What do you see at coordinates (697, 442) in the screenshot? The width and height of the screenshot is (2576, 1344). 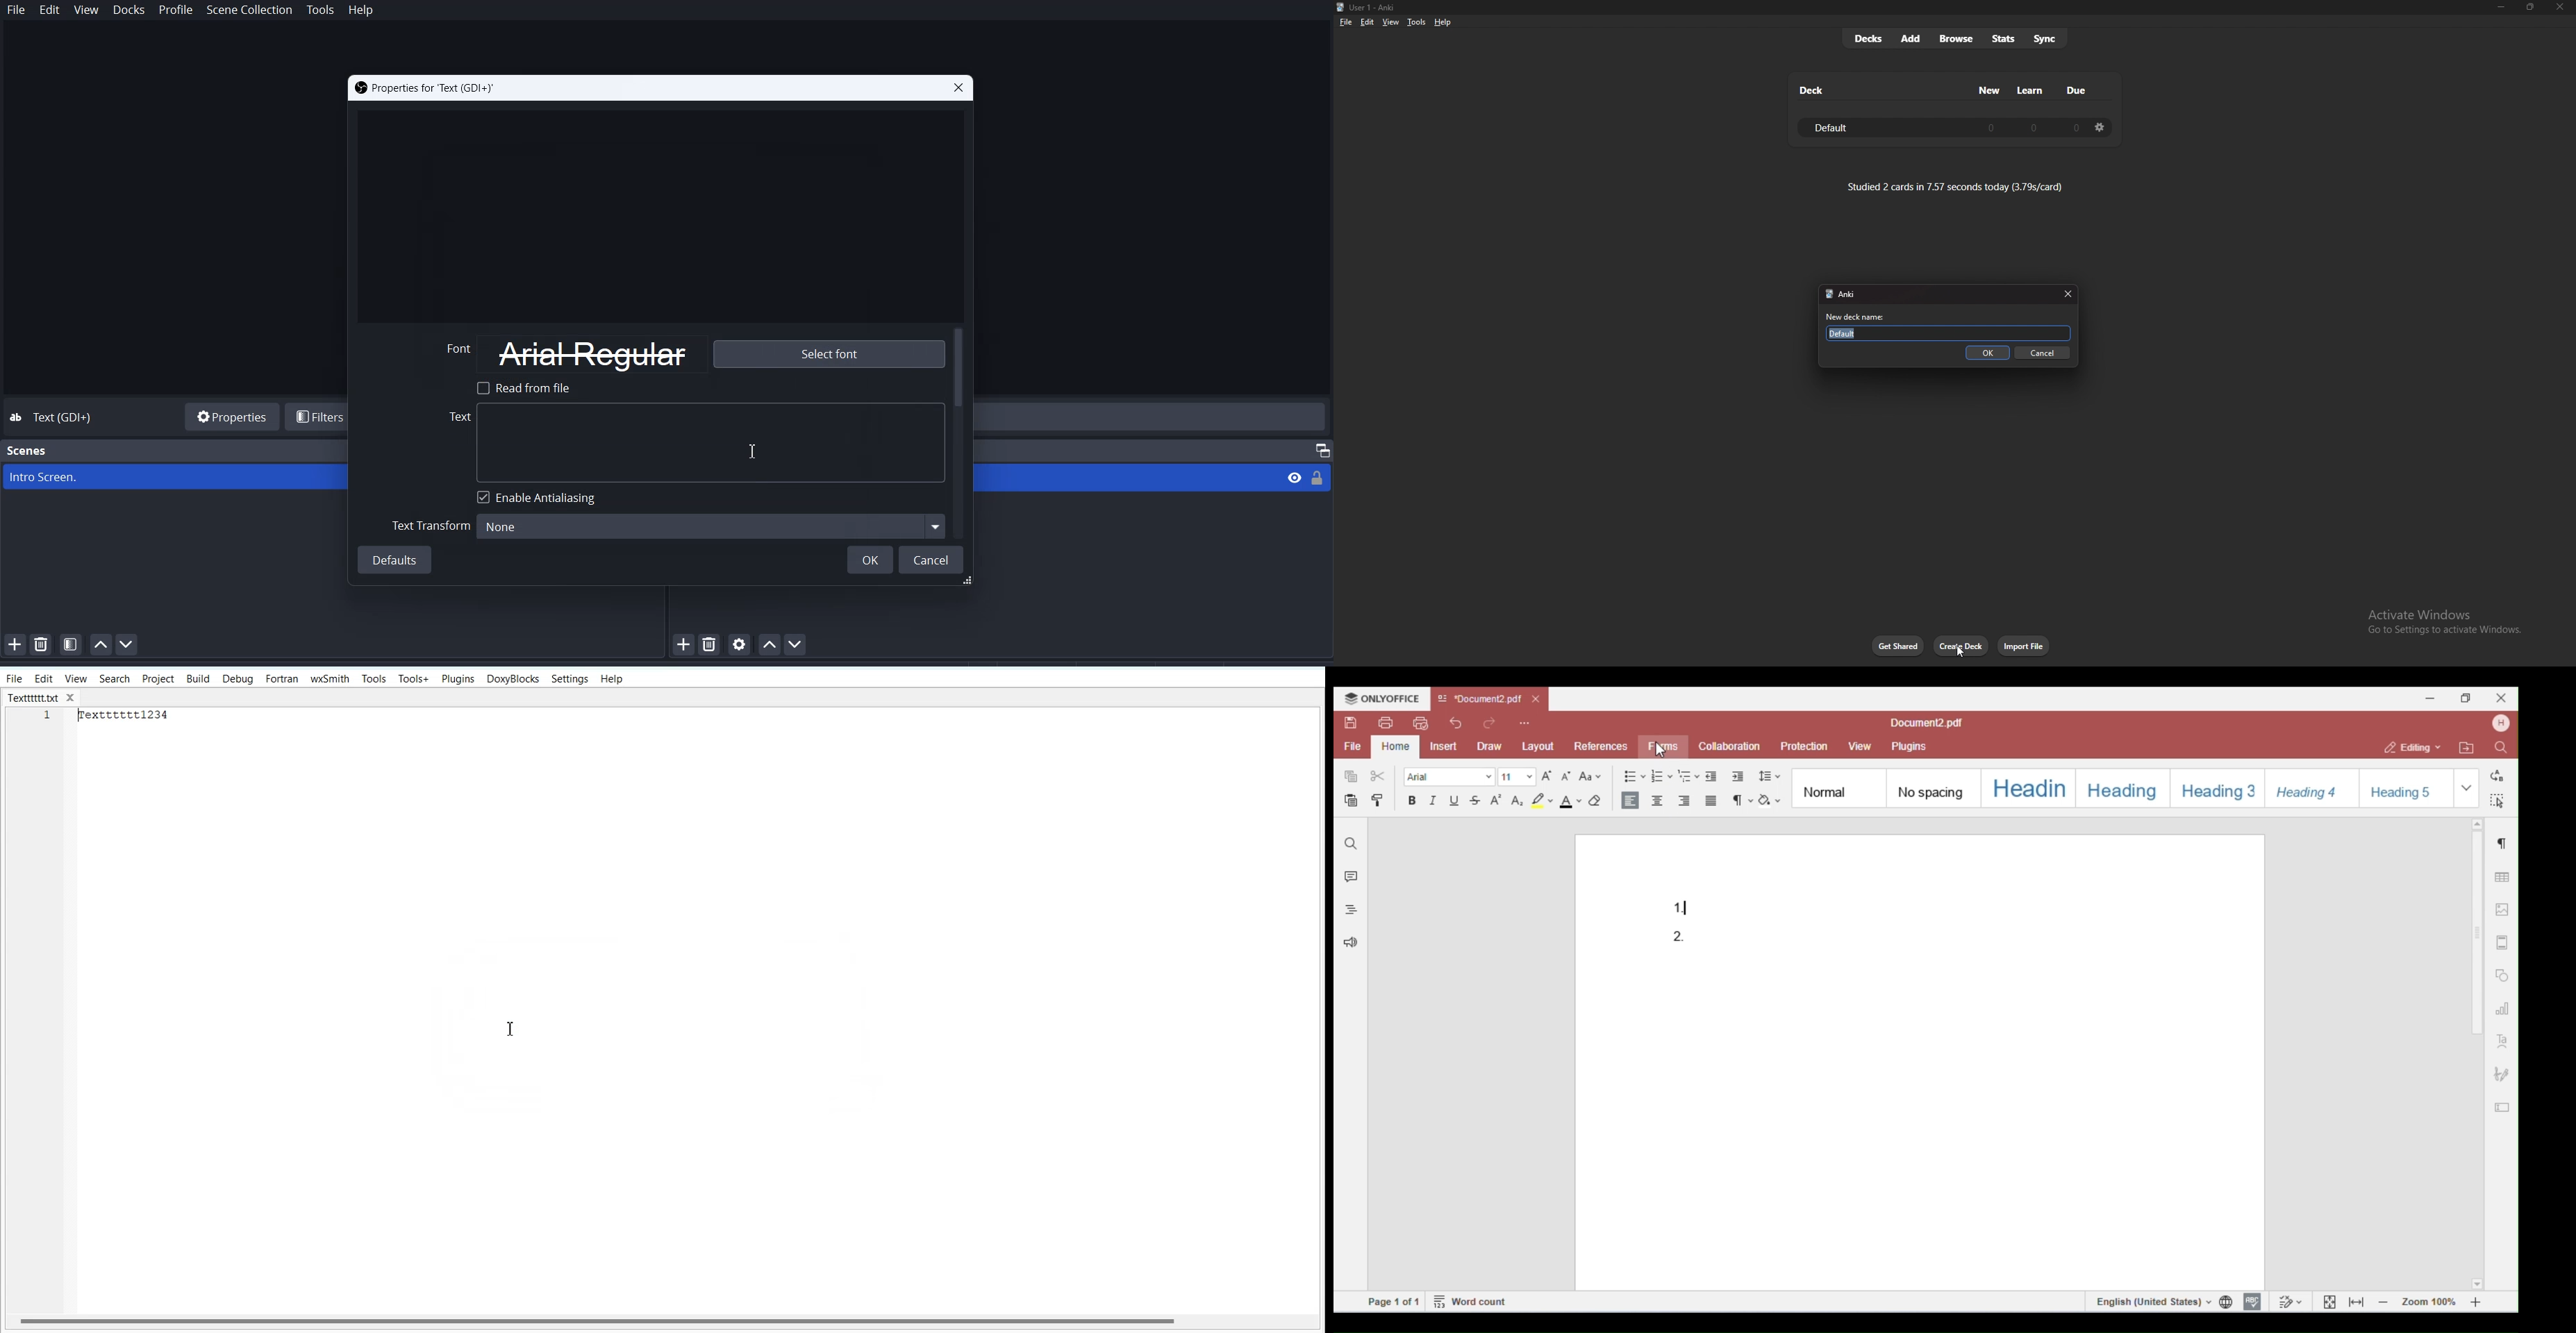 I see `Add Text` at bounding box center [697, 442].